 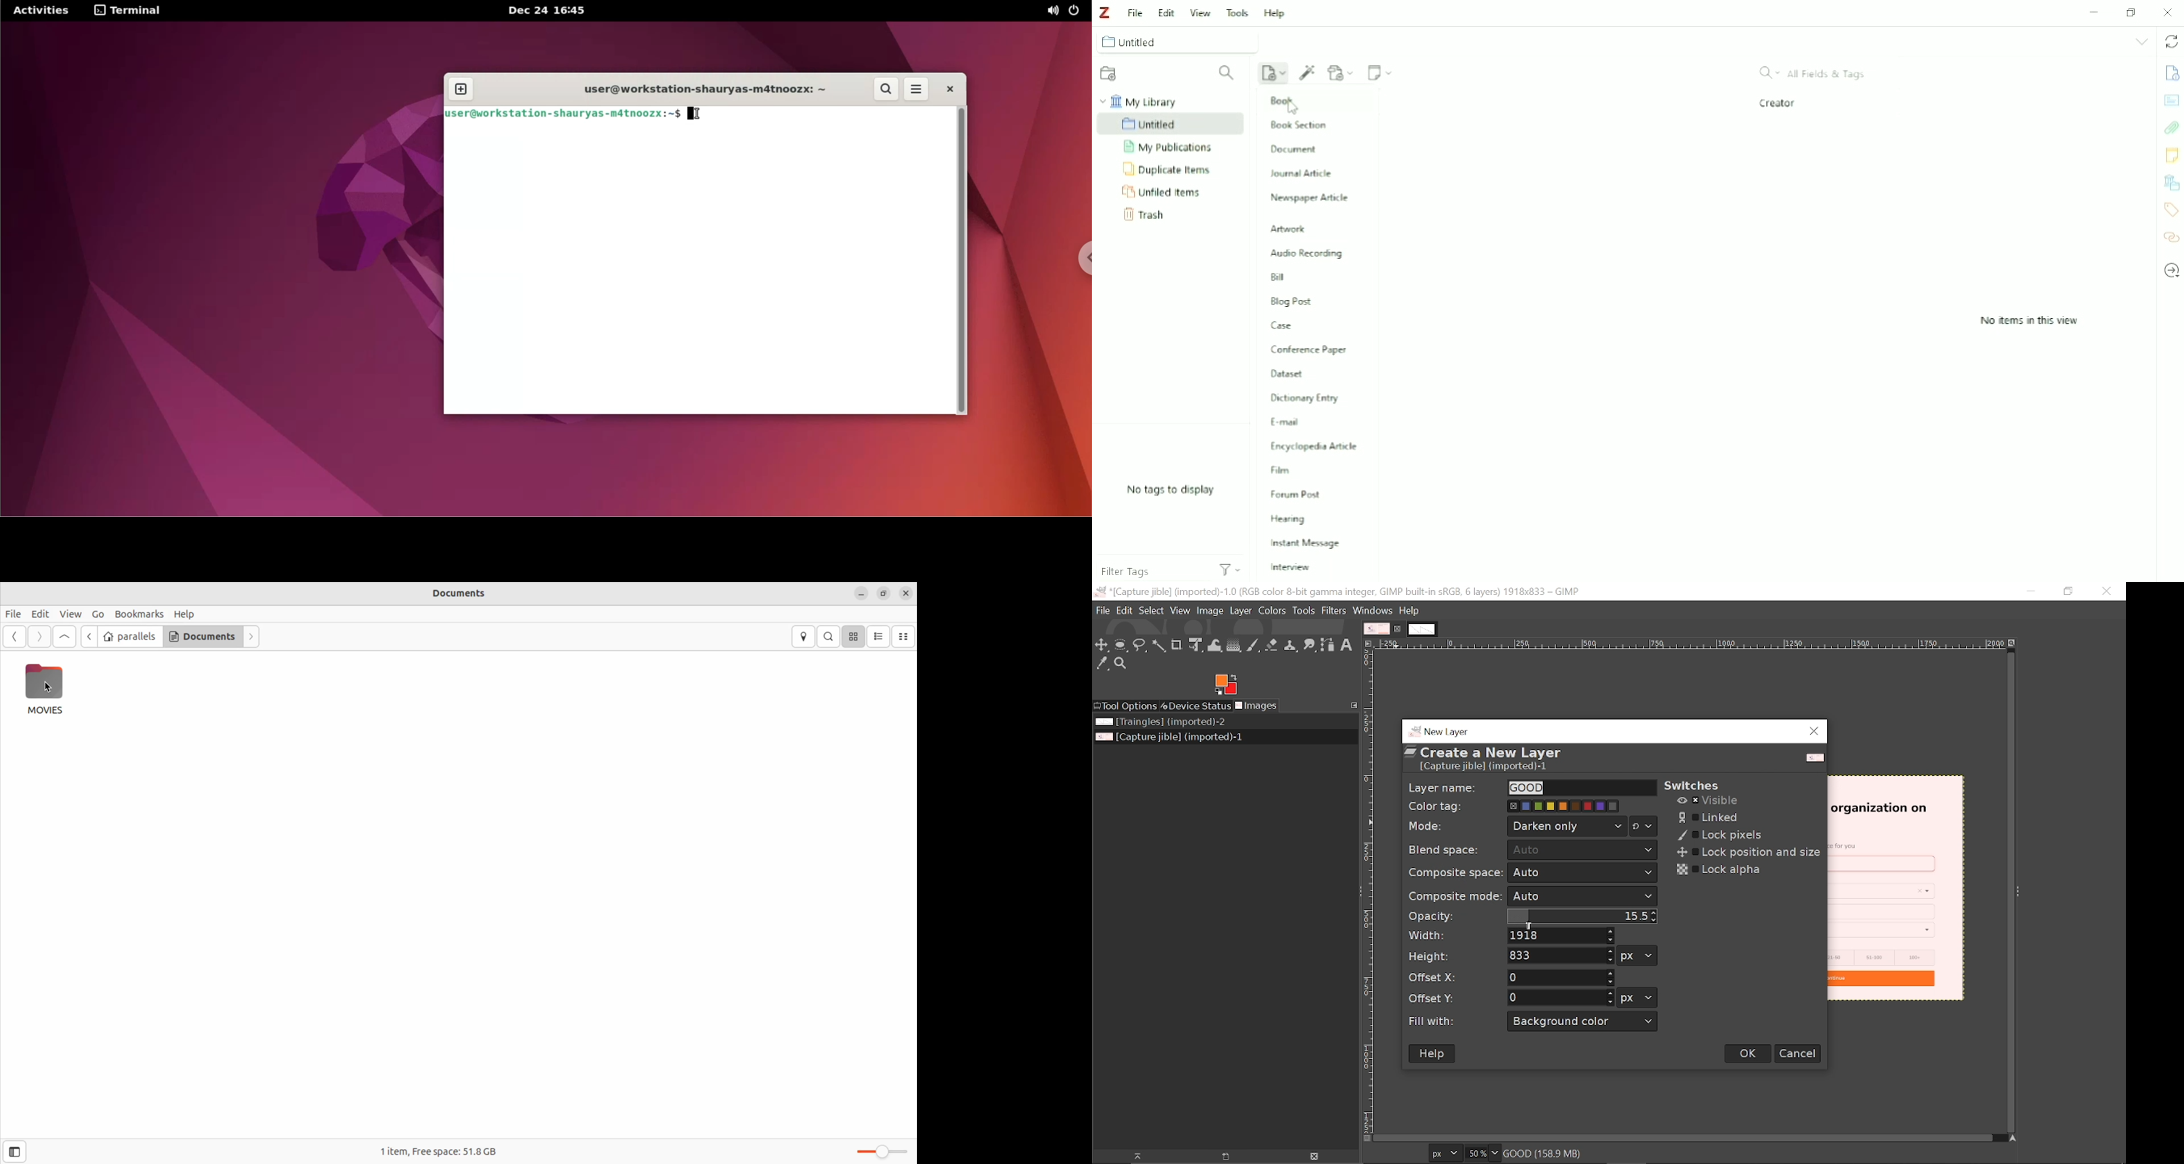 What do you see at coordinates (1153, 214) in the screenshot?
I see `Trash` at bounding box center [1153, 214].